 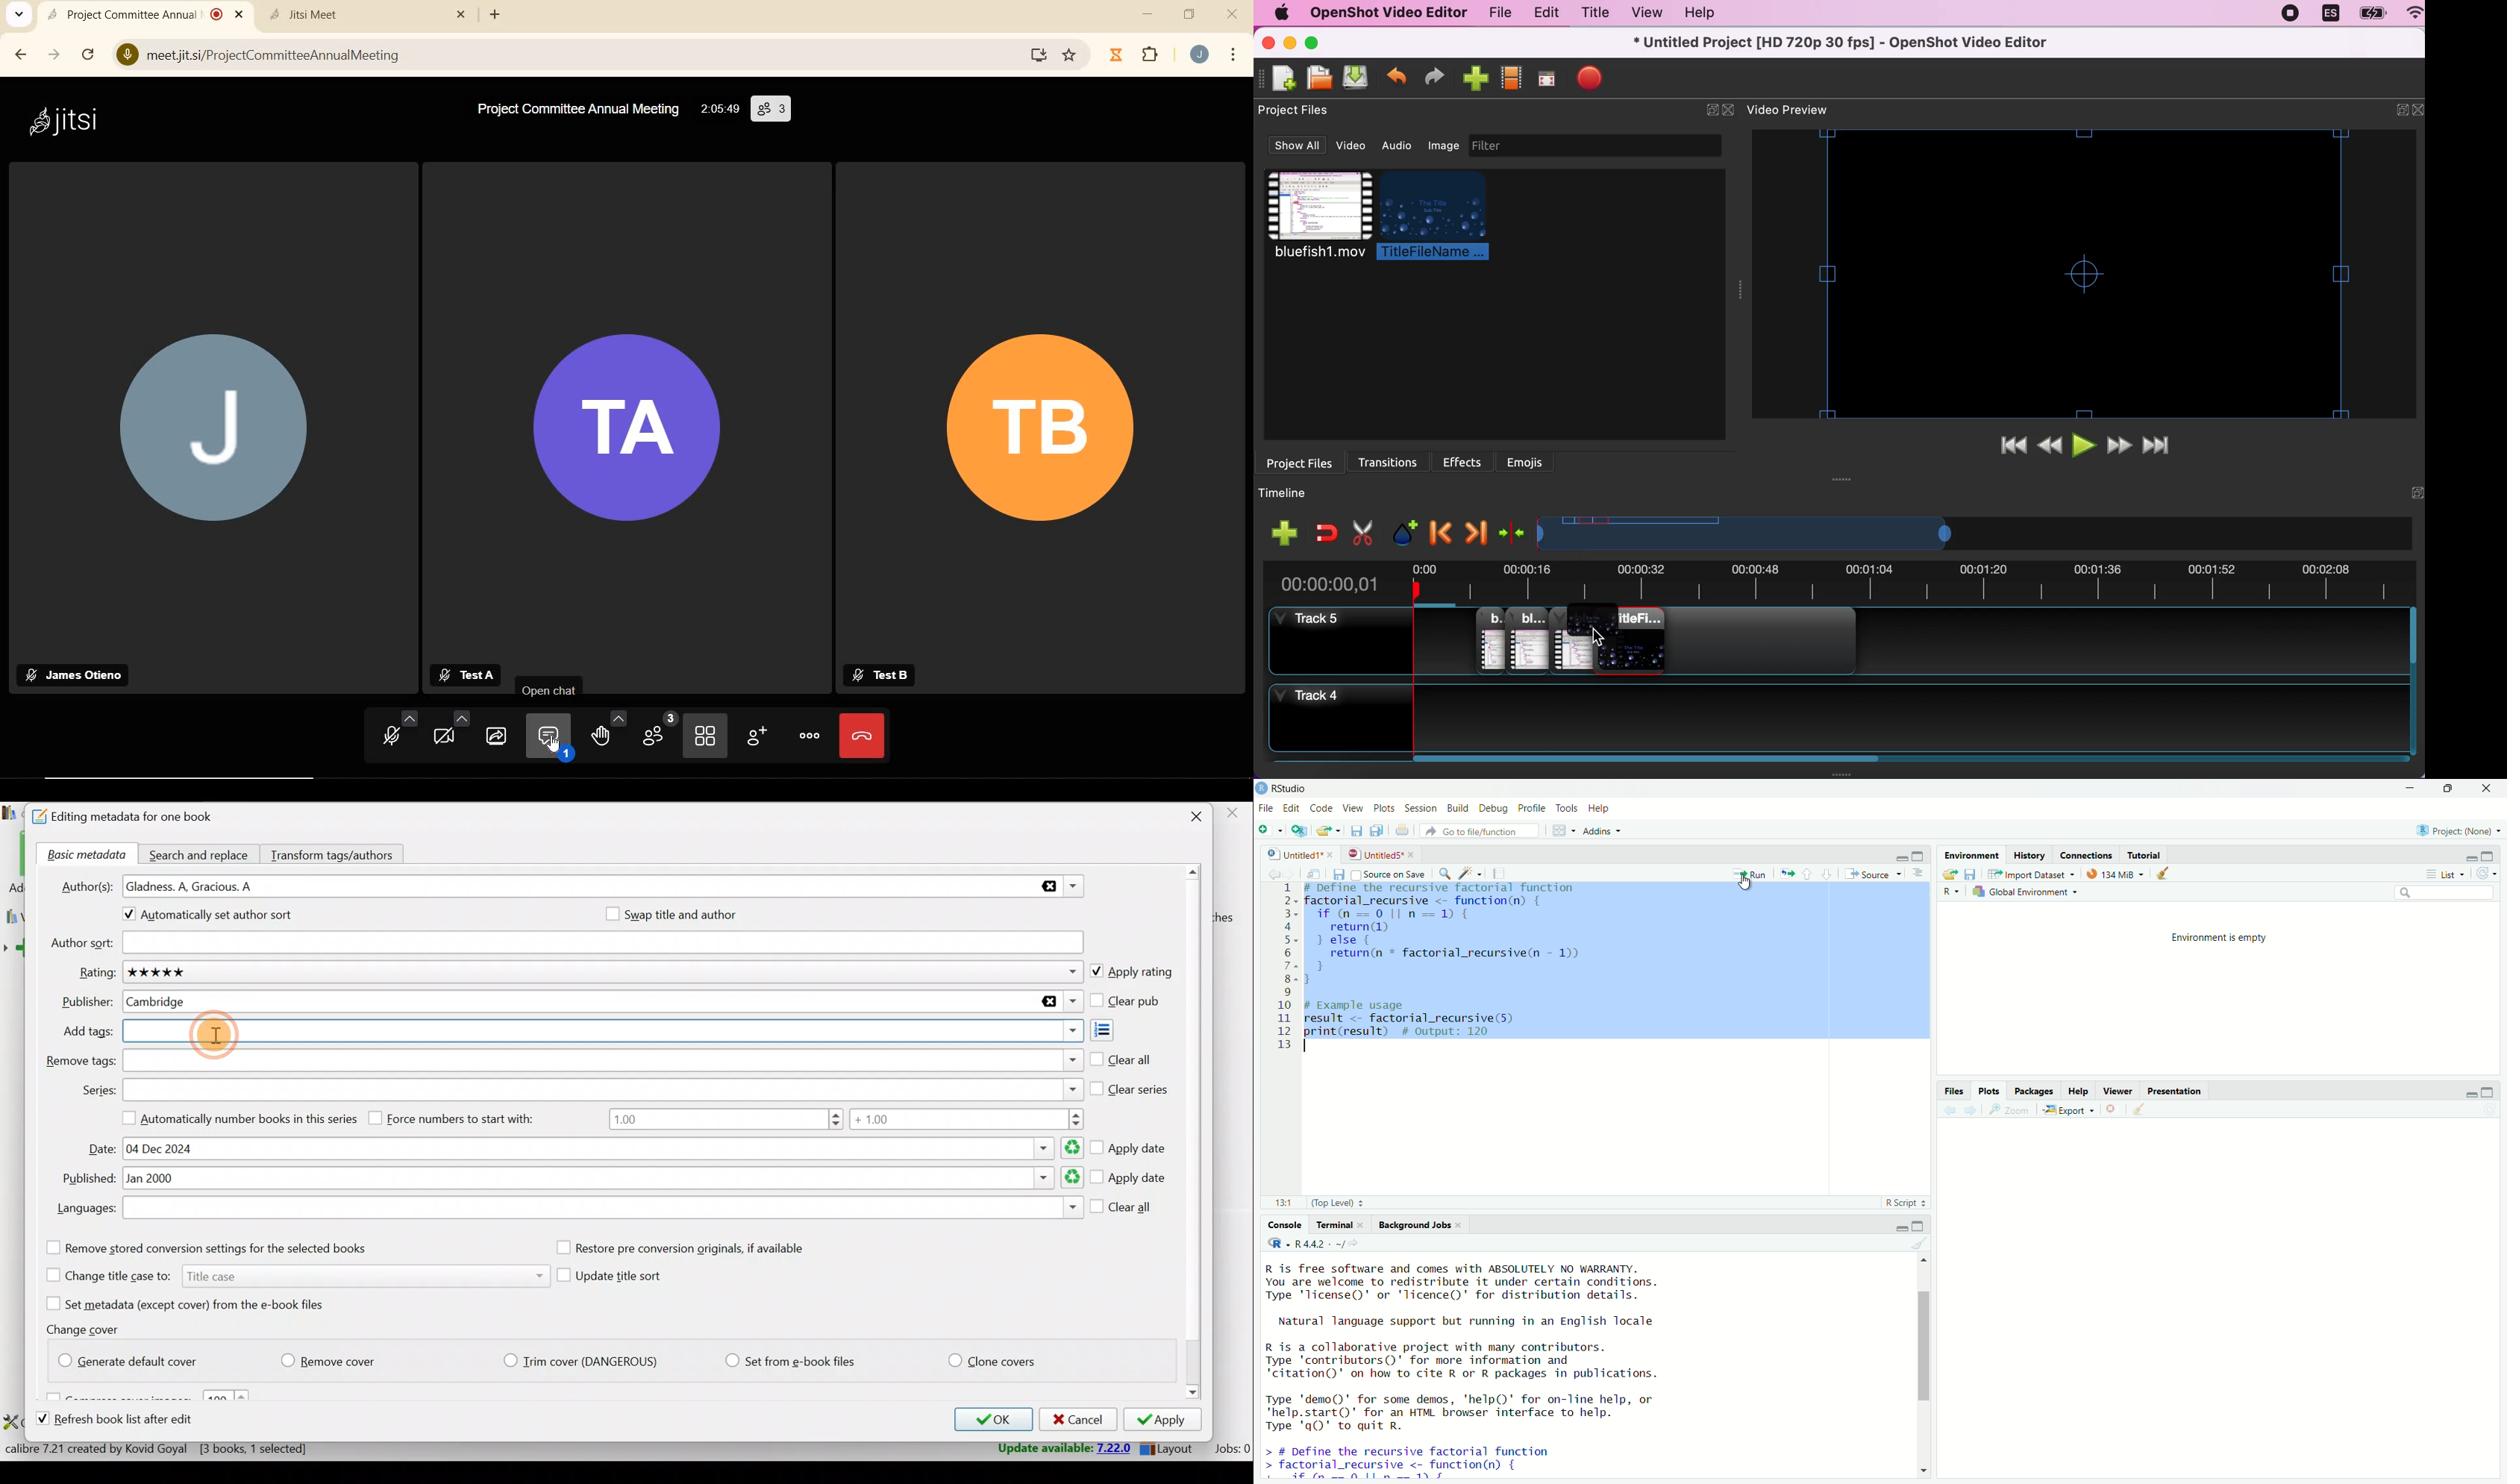 What do you see at coordinates (1357, 831) in the screenshot?
I see `Save current document (Ctrl + S)` at bounding box center [1357, 831].